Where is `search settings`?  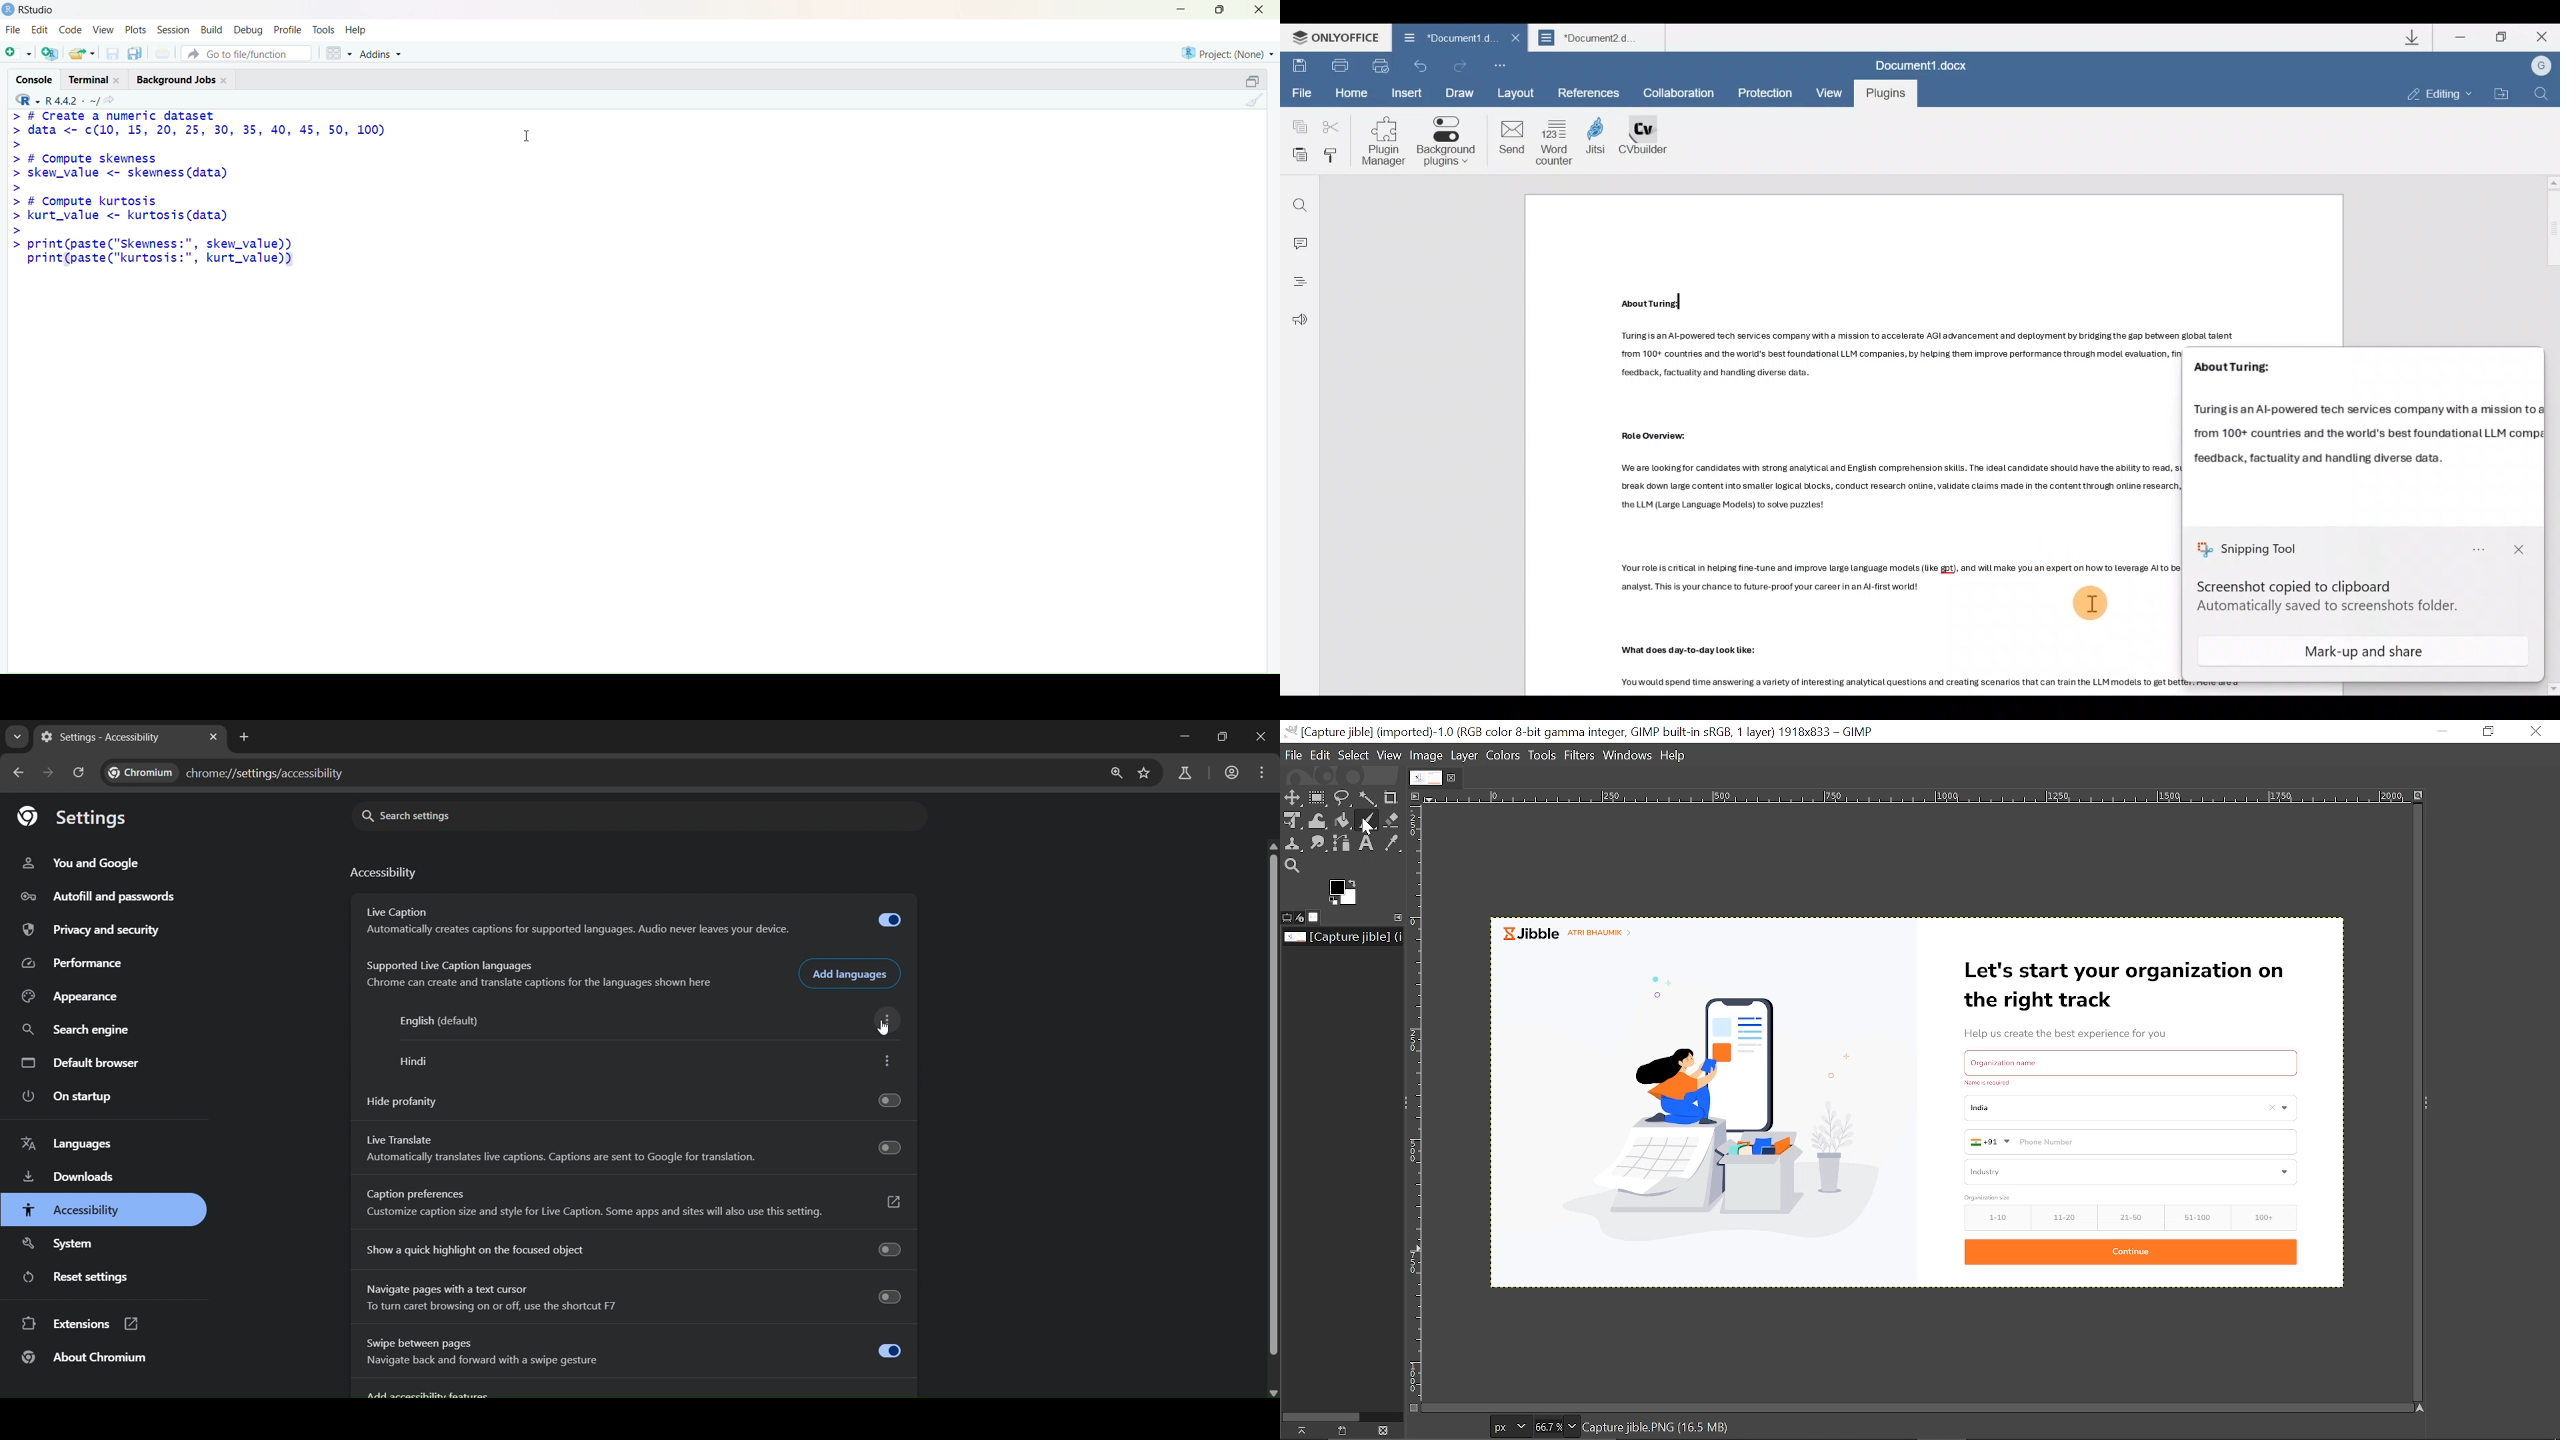 search settings is located at coordinates (471, 817).